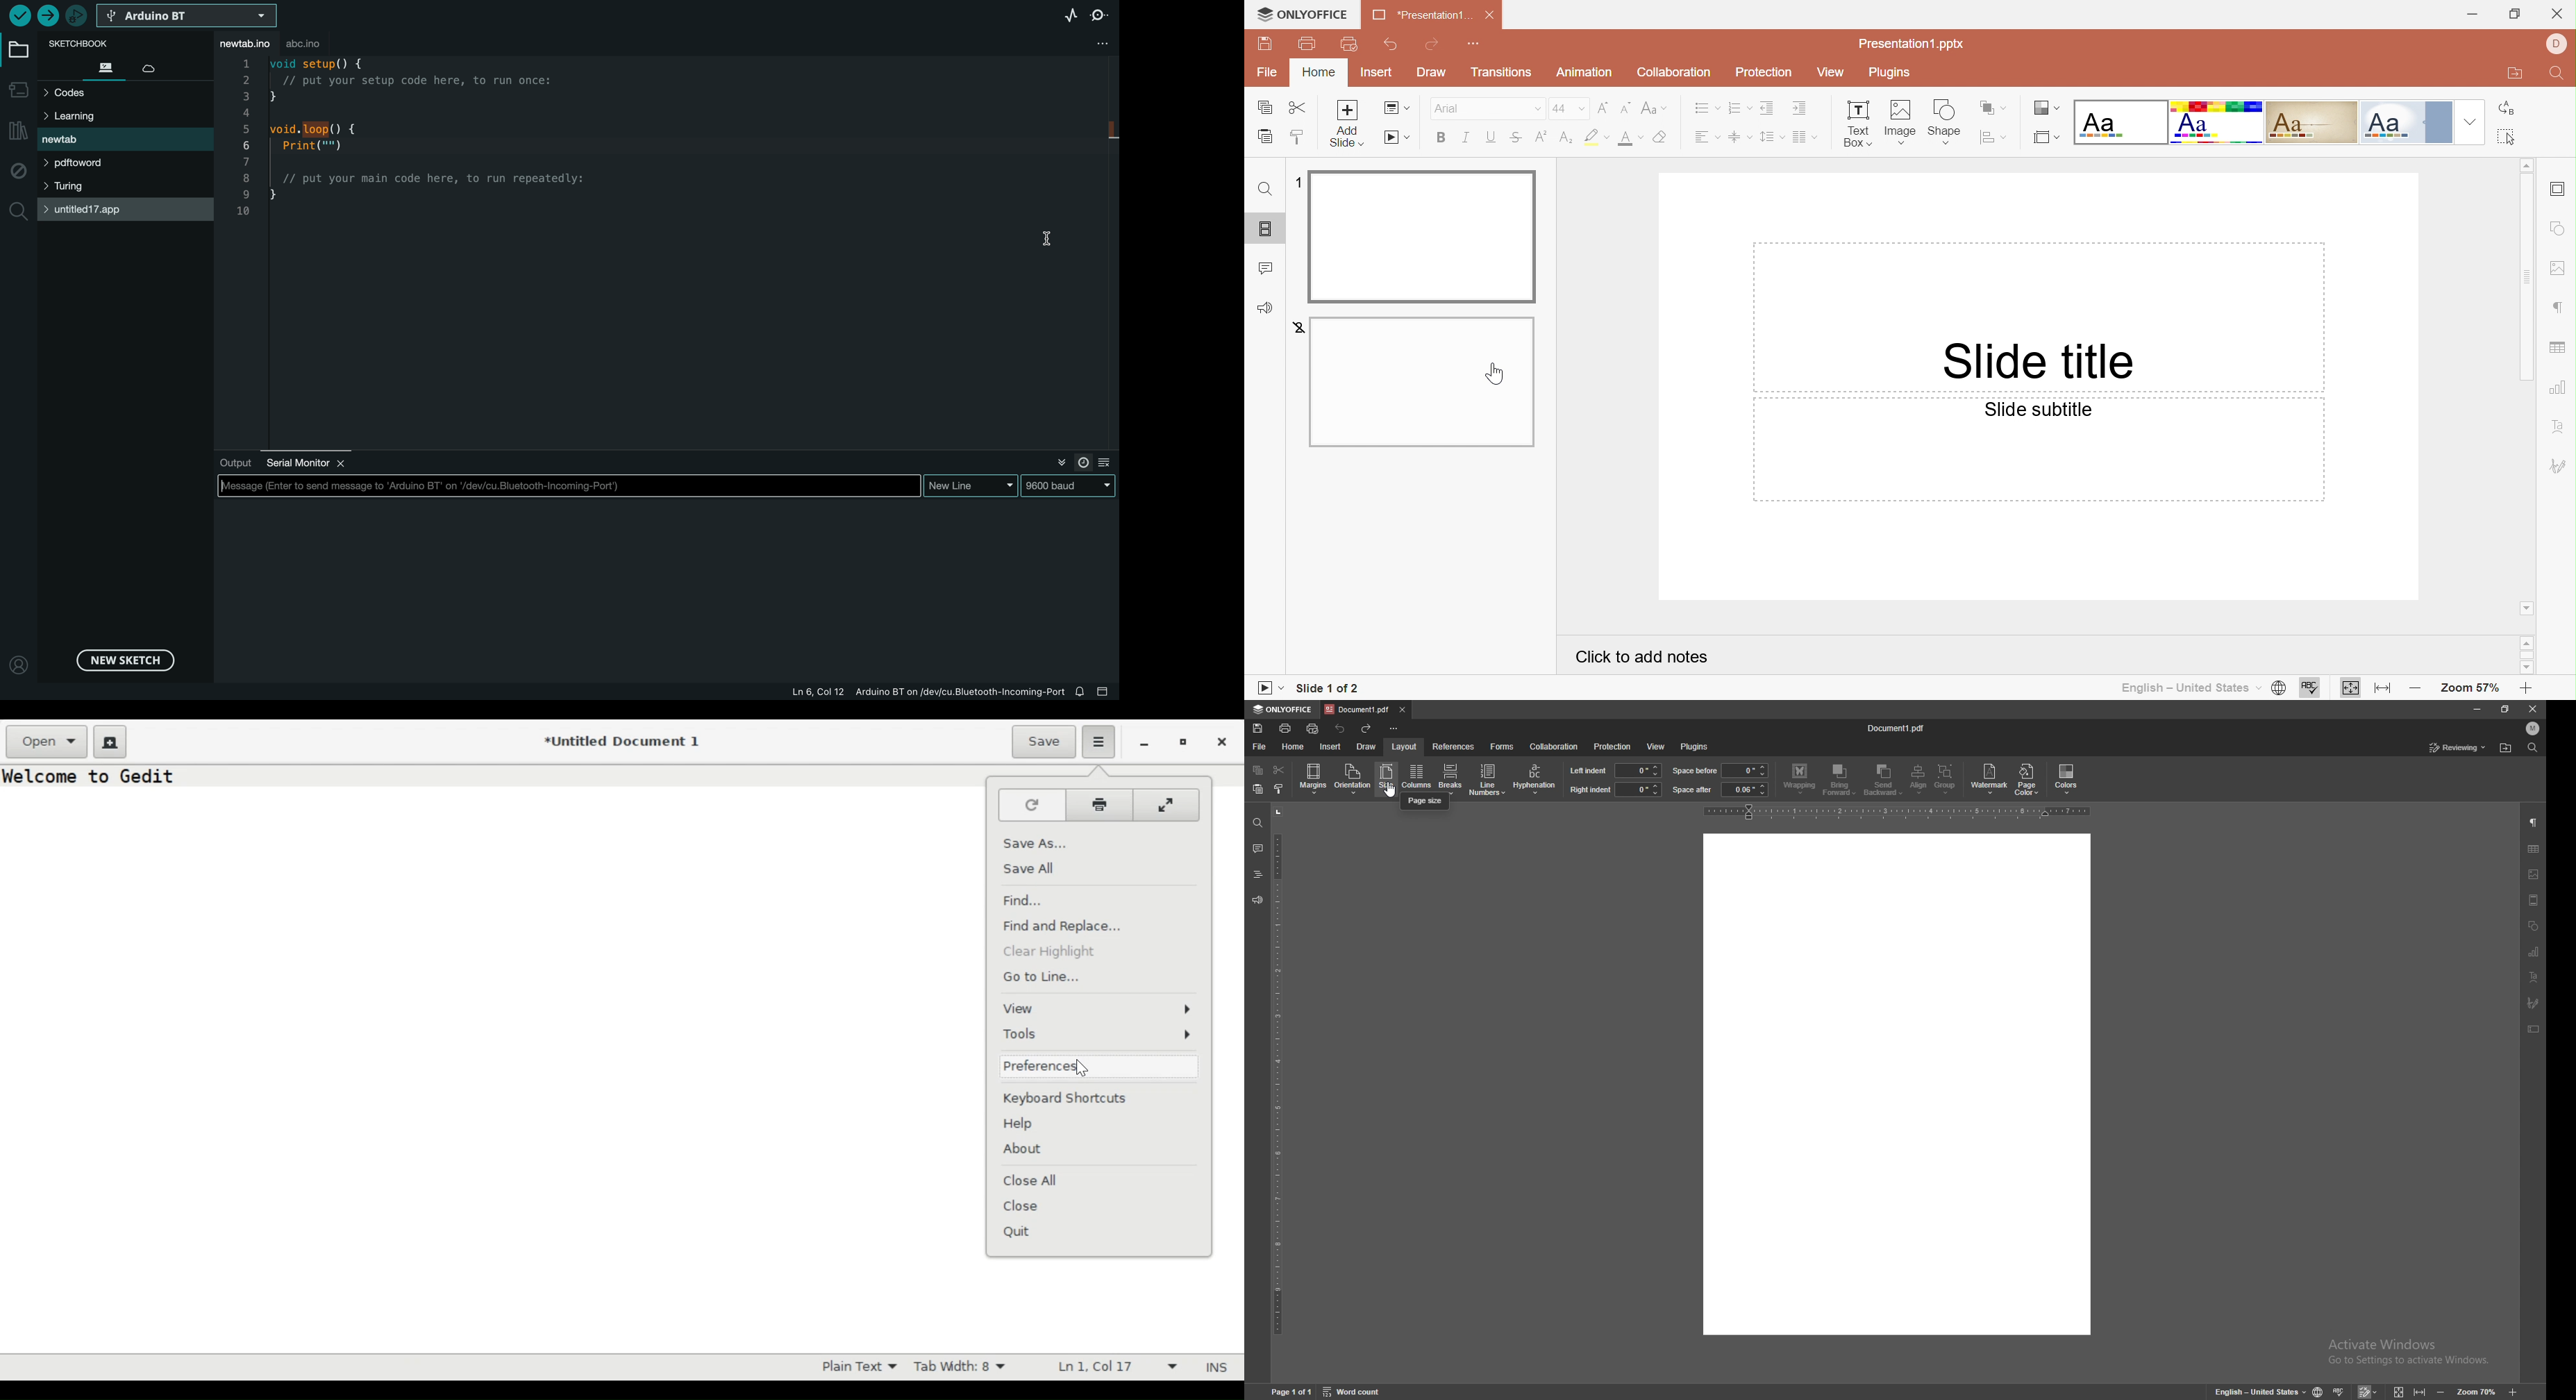 The width and height of the screenshot is (2576, 1400). Describe the element at coordinates (2526, 655) in the screenshot. I see `Scroll bar` at that location.